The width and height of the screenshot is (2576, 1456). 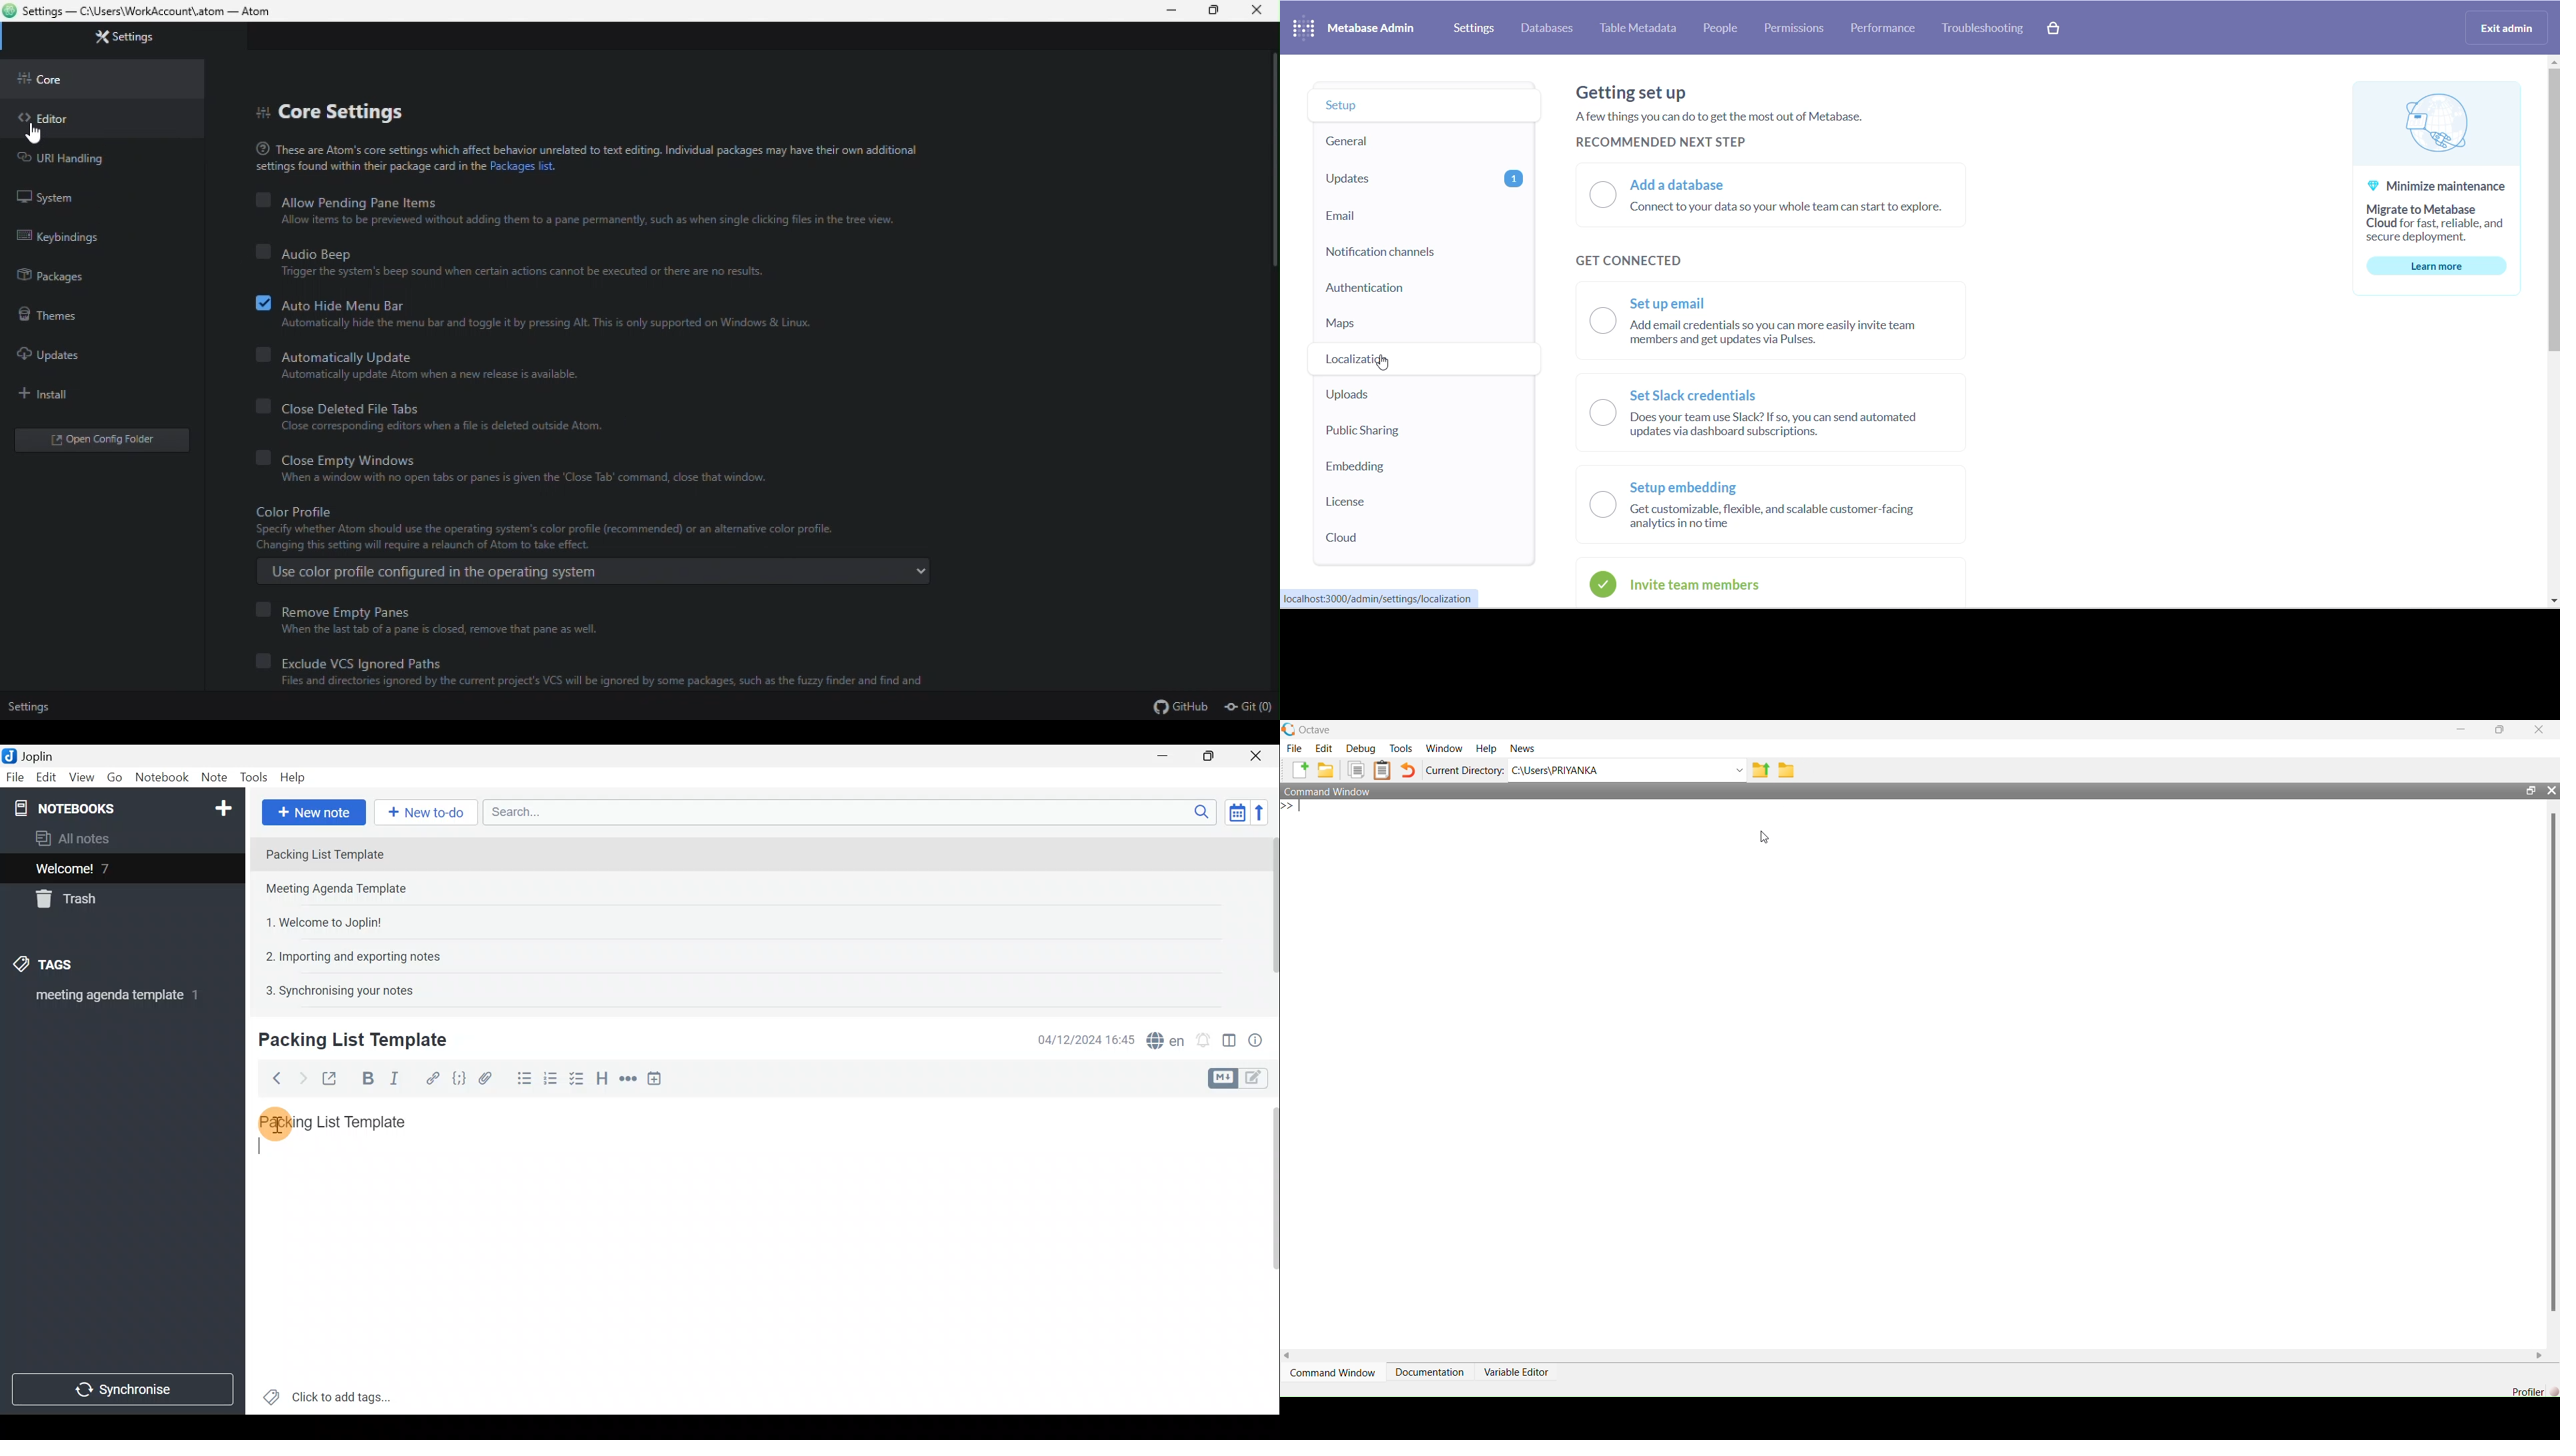 What do you see at coordinates (2535, 1391) in the screenshot?
I see `Profiler` at bounding box center [2535, 1391].